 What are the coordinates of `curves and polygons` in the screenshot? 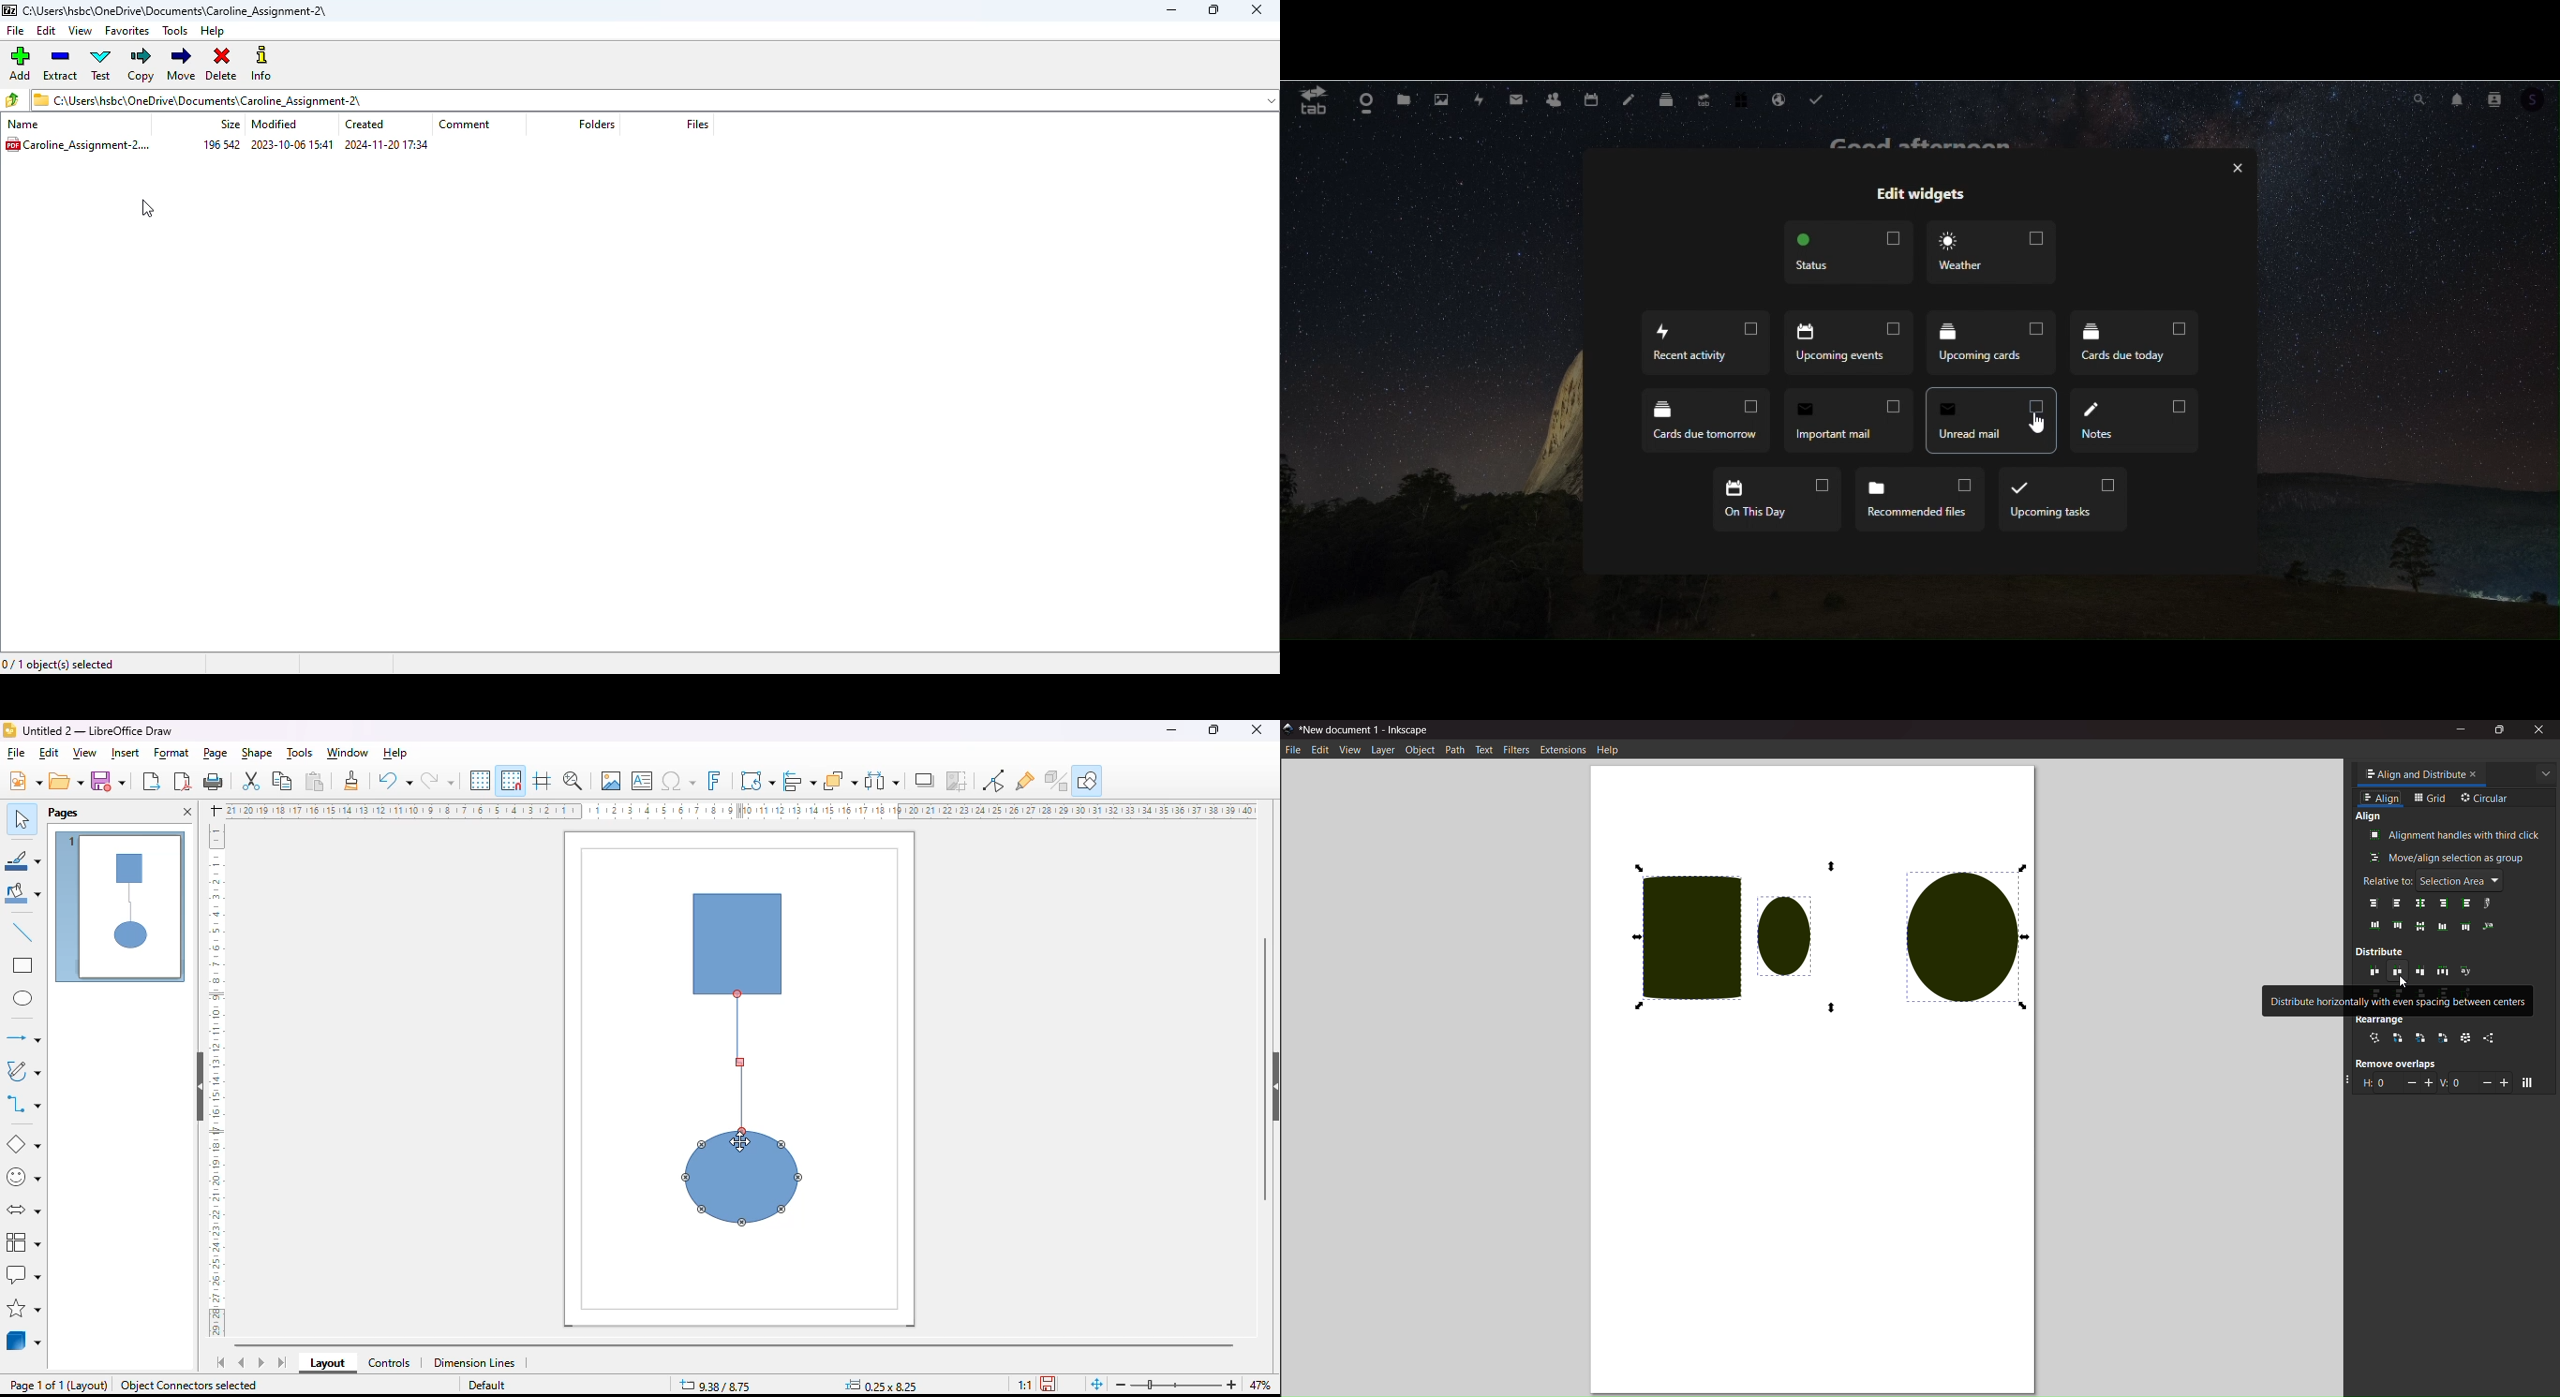 It's located at (24, 1072).